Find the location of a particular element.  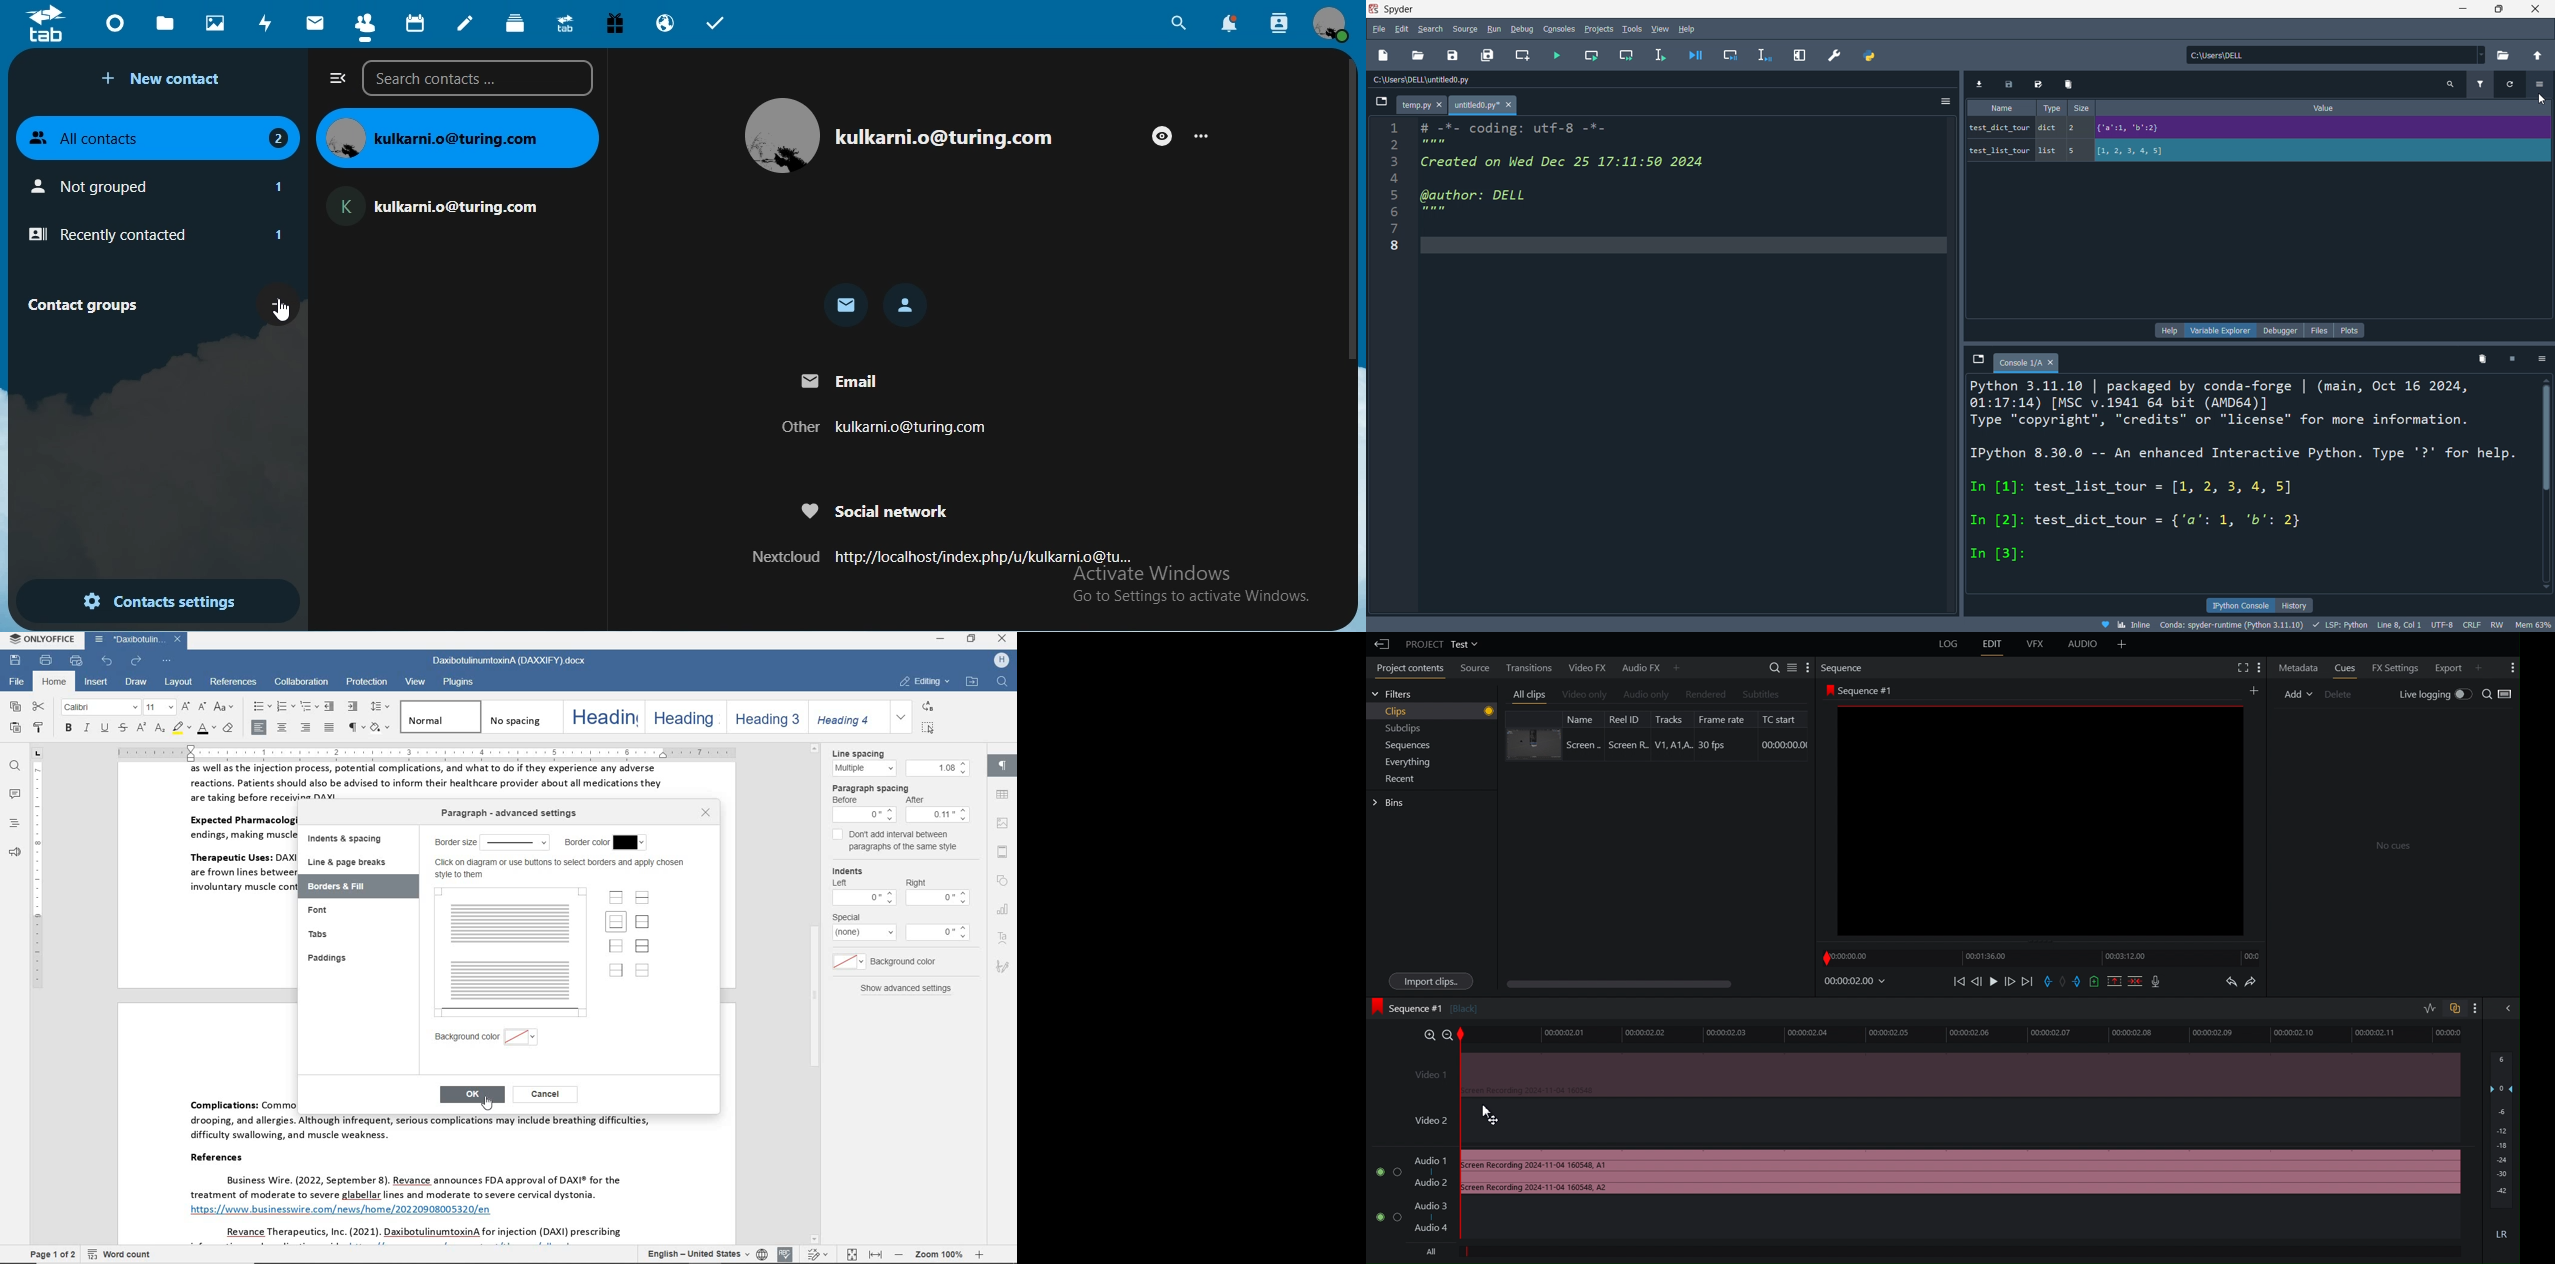

ipython console pane is located at coordinates (2250, 484).